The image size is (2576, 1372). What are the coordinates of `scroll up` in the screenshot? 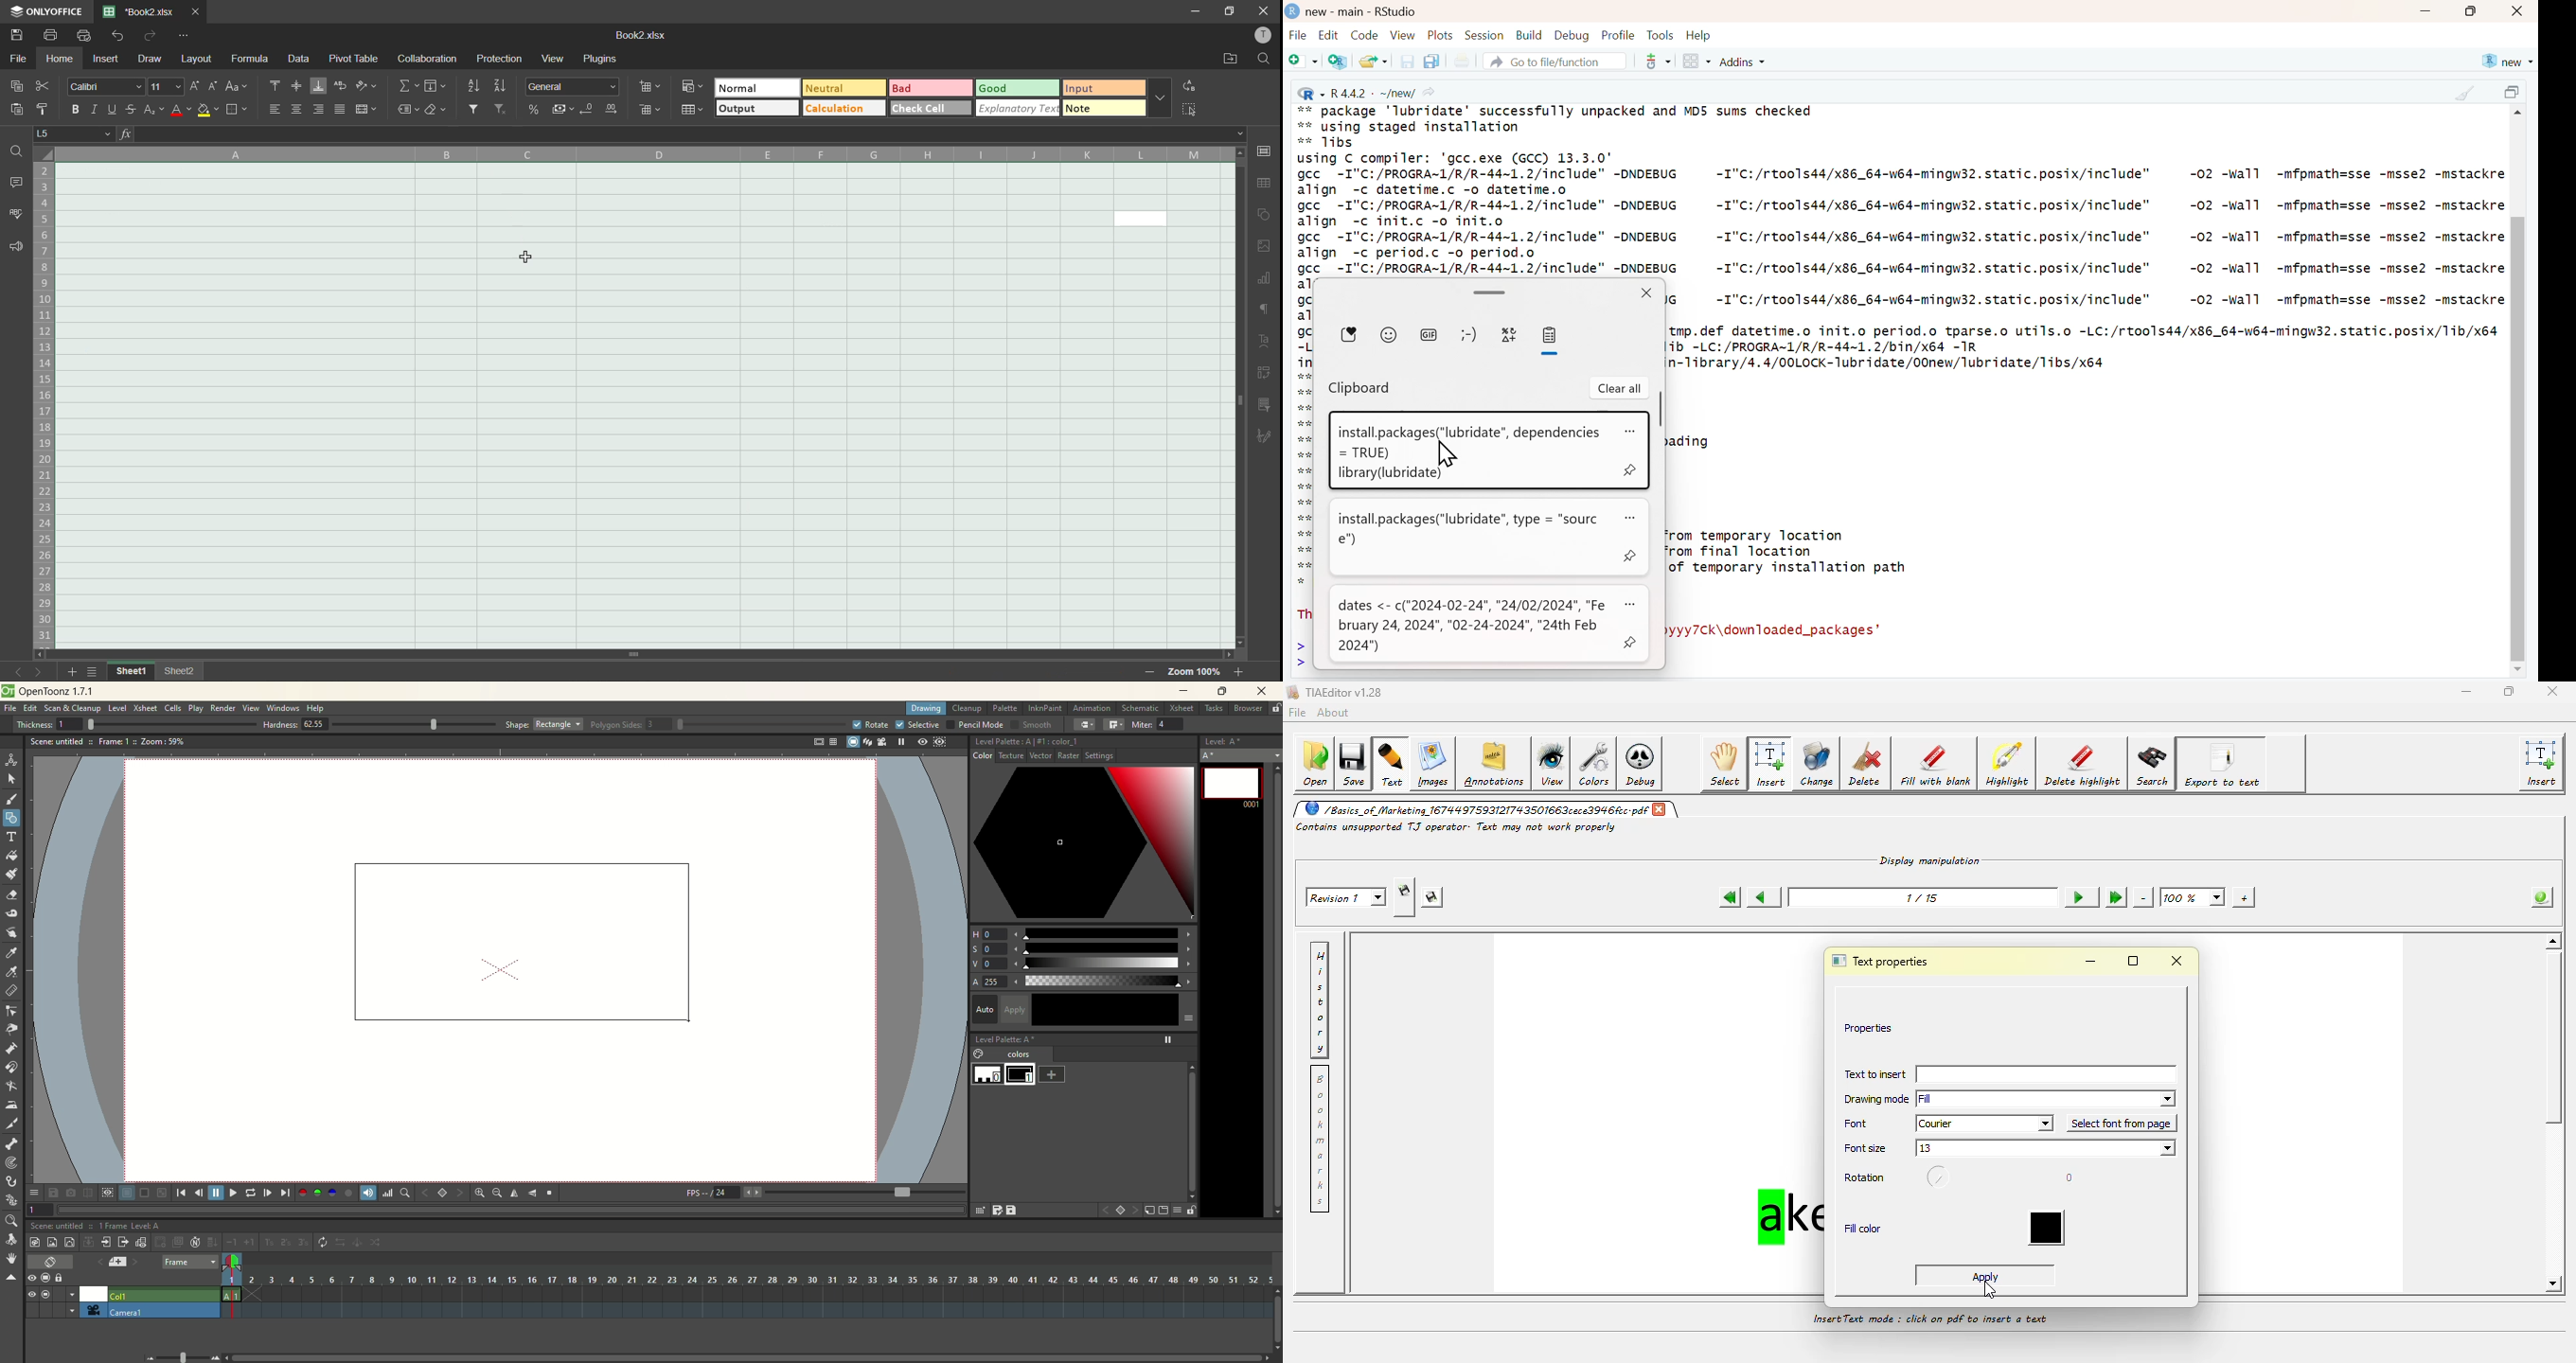 It's located at (2520, 115).